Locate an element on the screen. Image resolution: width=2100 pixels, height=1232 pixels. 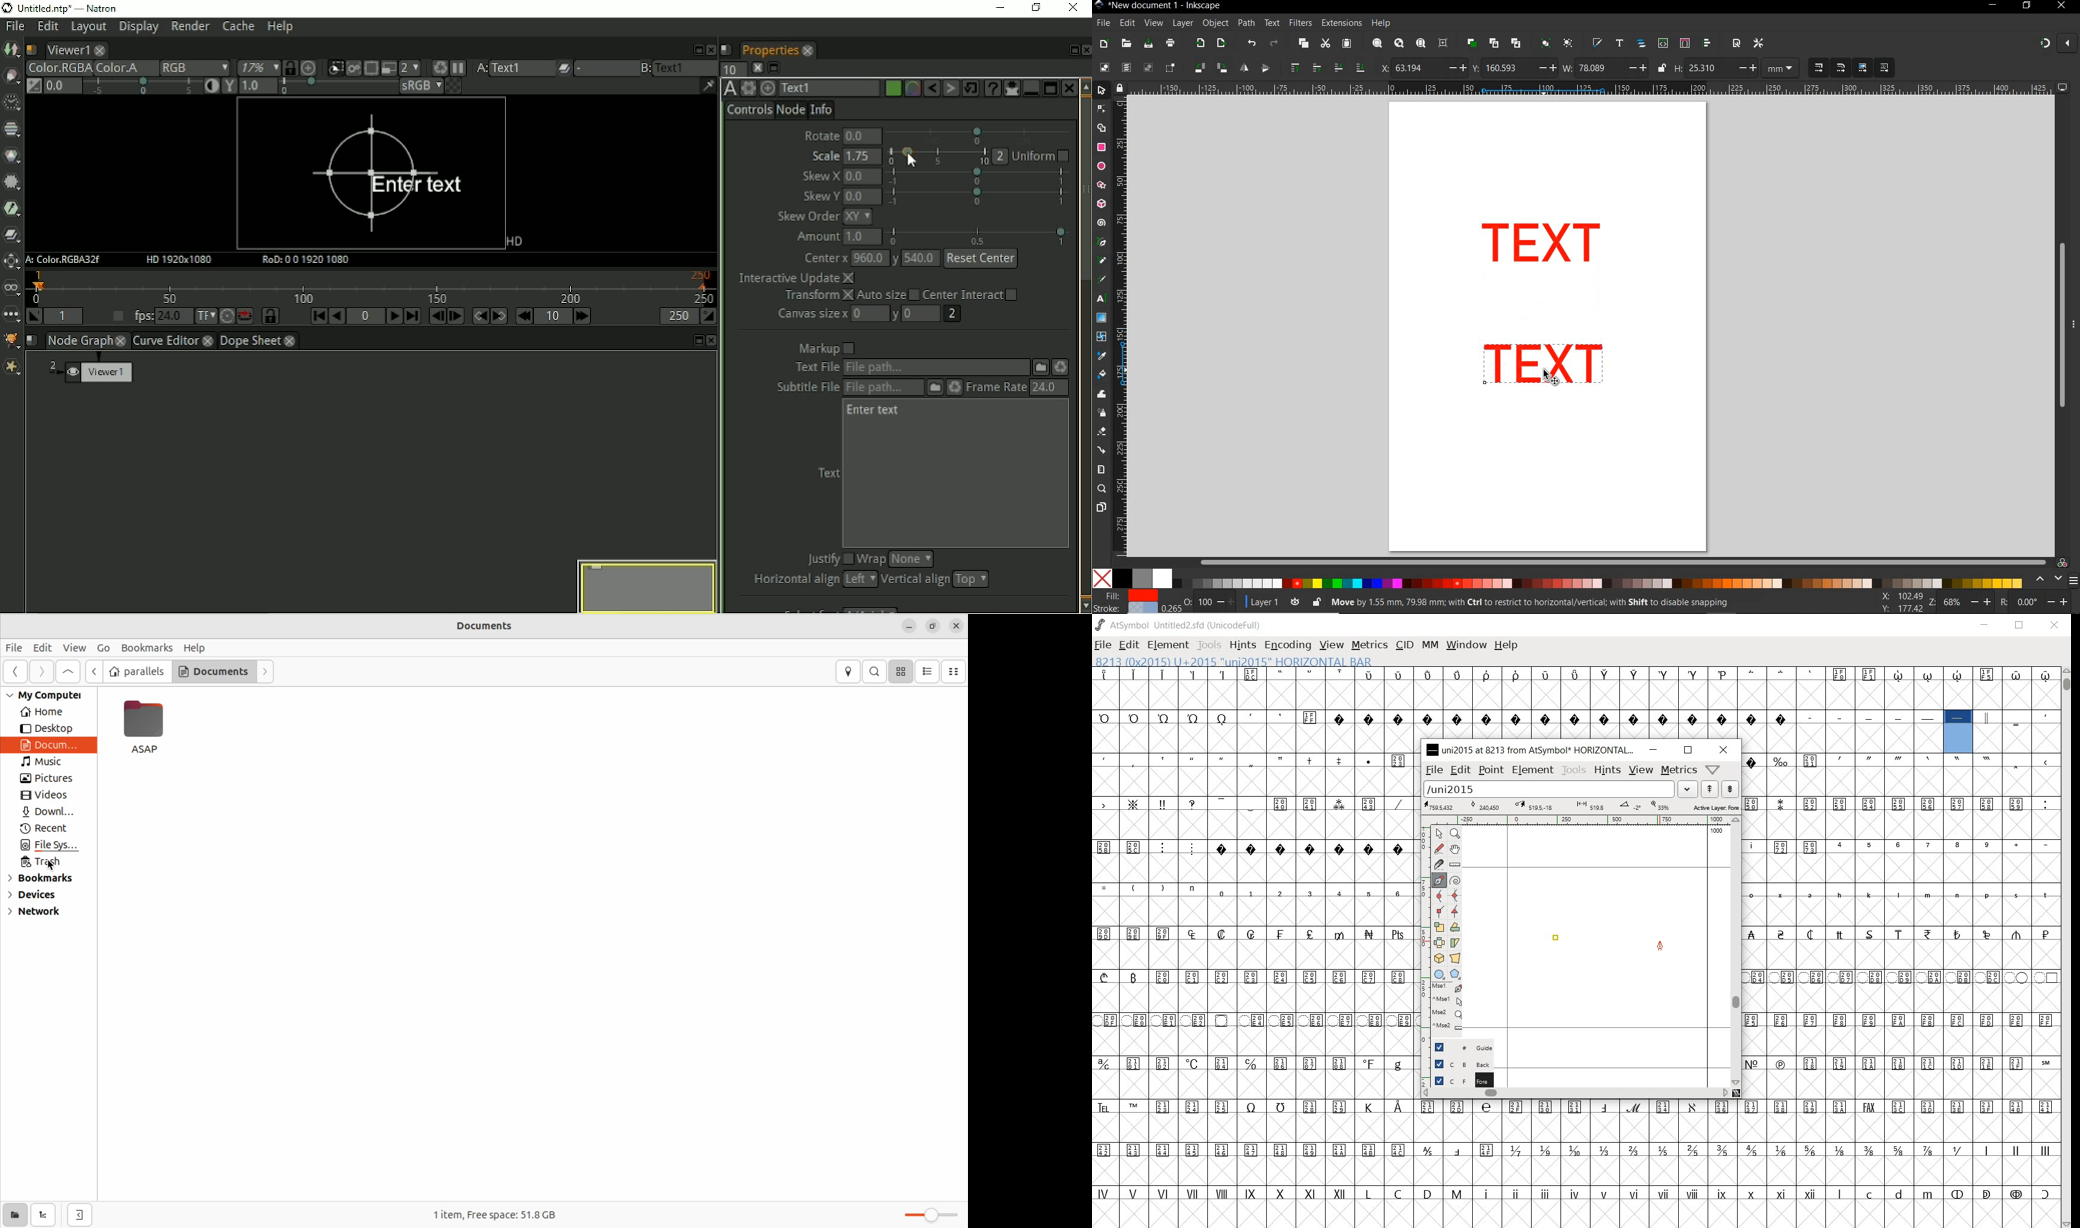
current layer is located at coordinates (1259, 600).